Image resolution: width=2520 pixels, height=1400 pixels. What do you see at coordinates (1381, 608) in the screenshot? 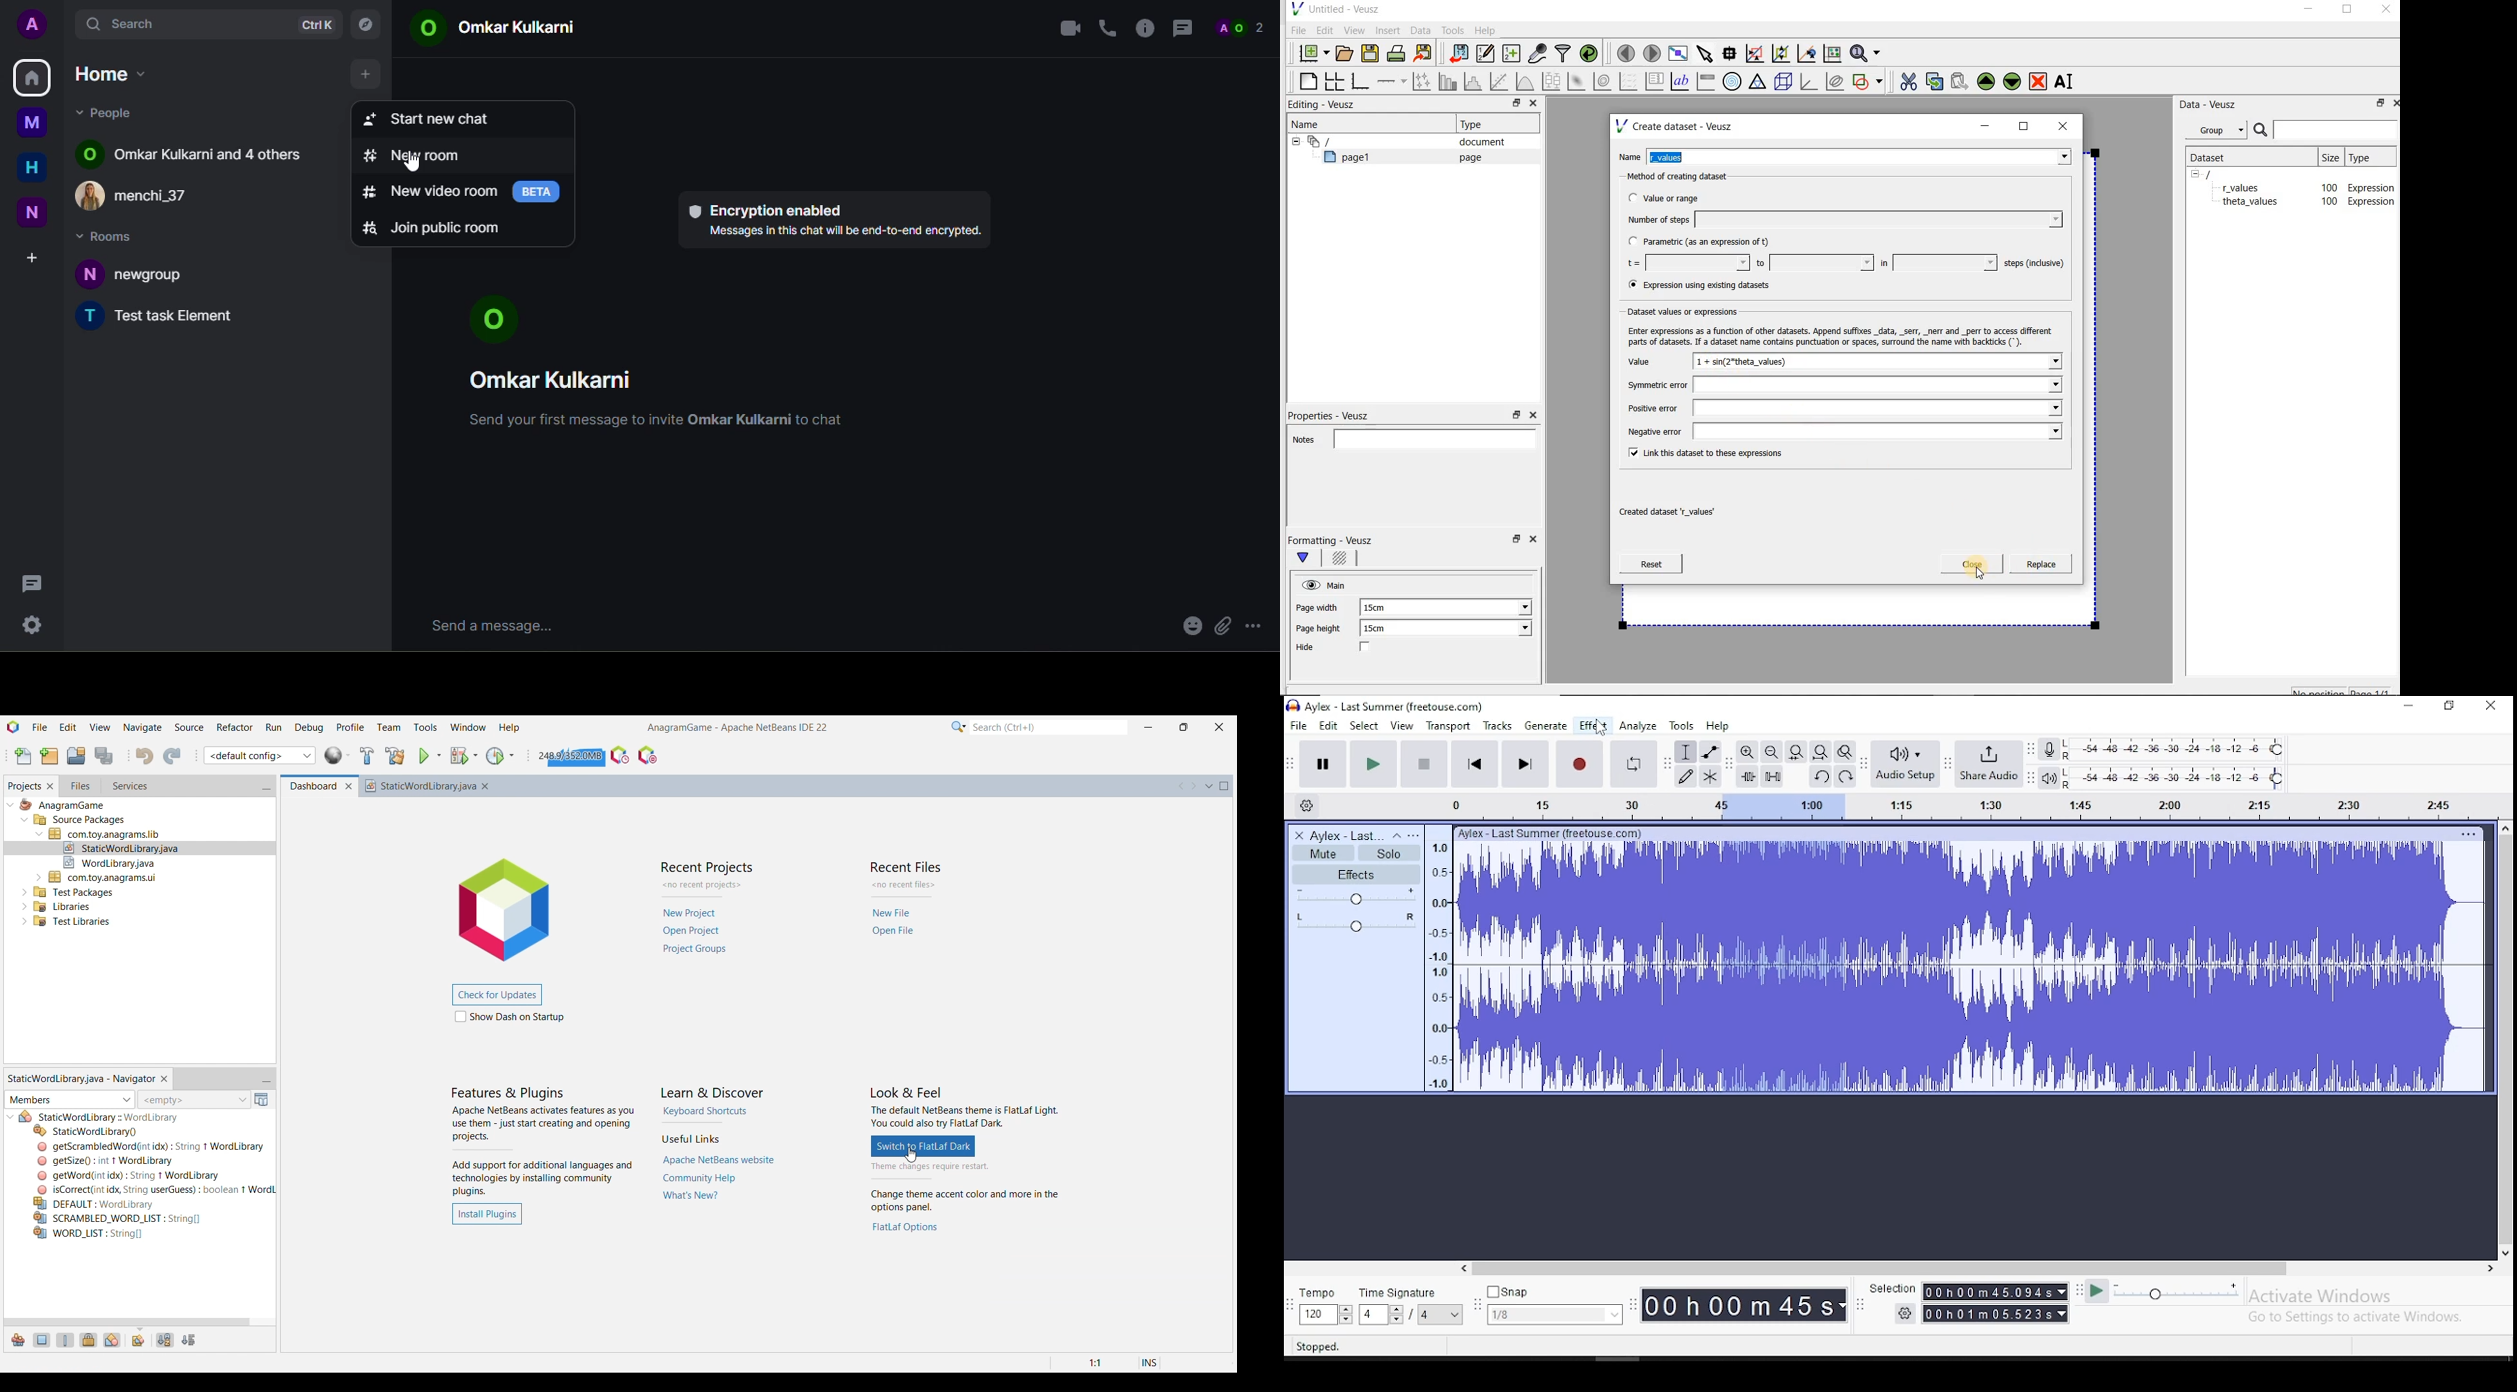
I see `15cm` at bounding box center [1381, 608].